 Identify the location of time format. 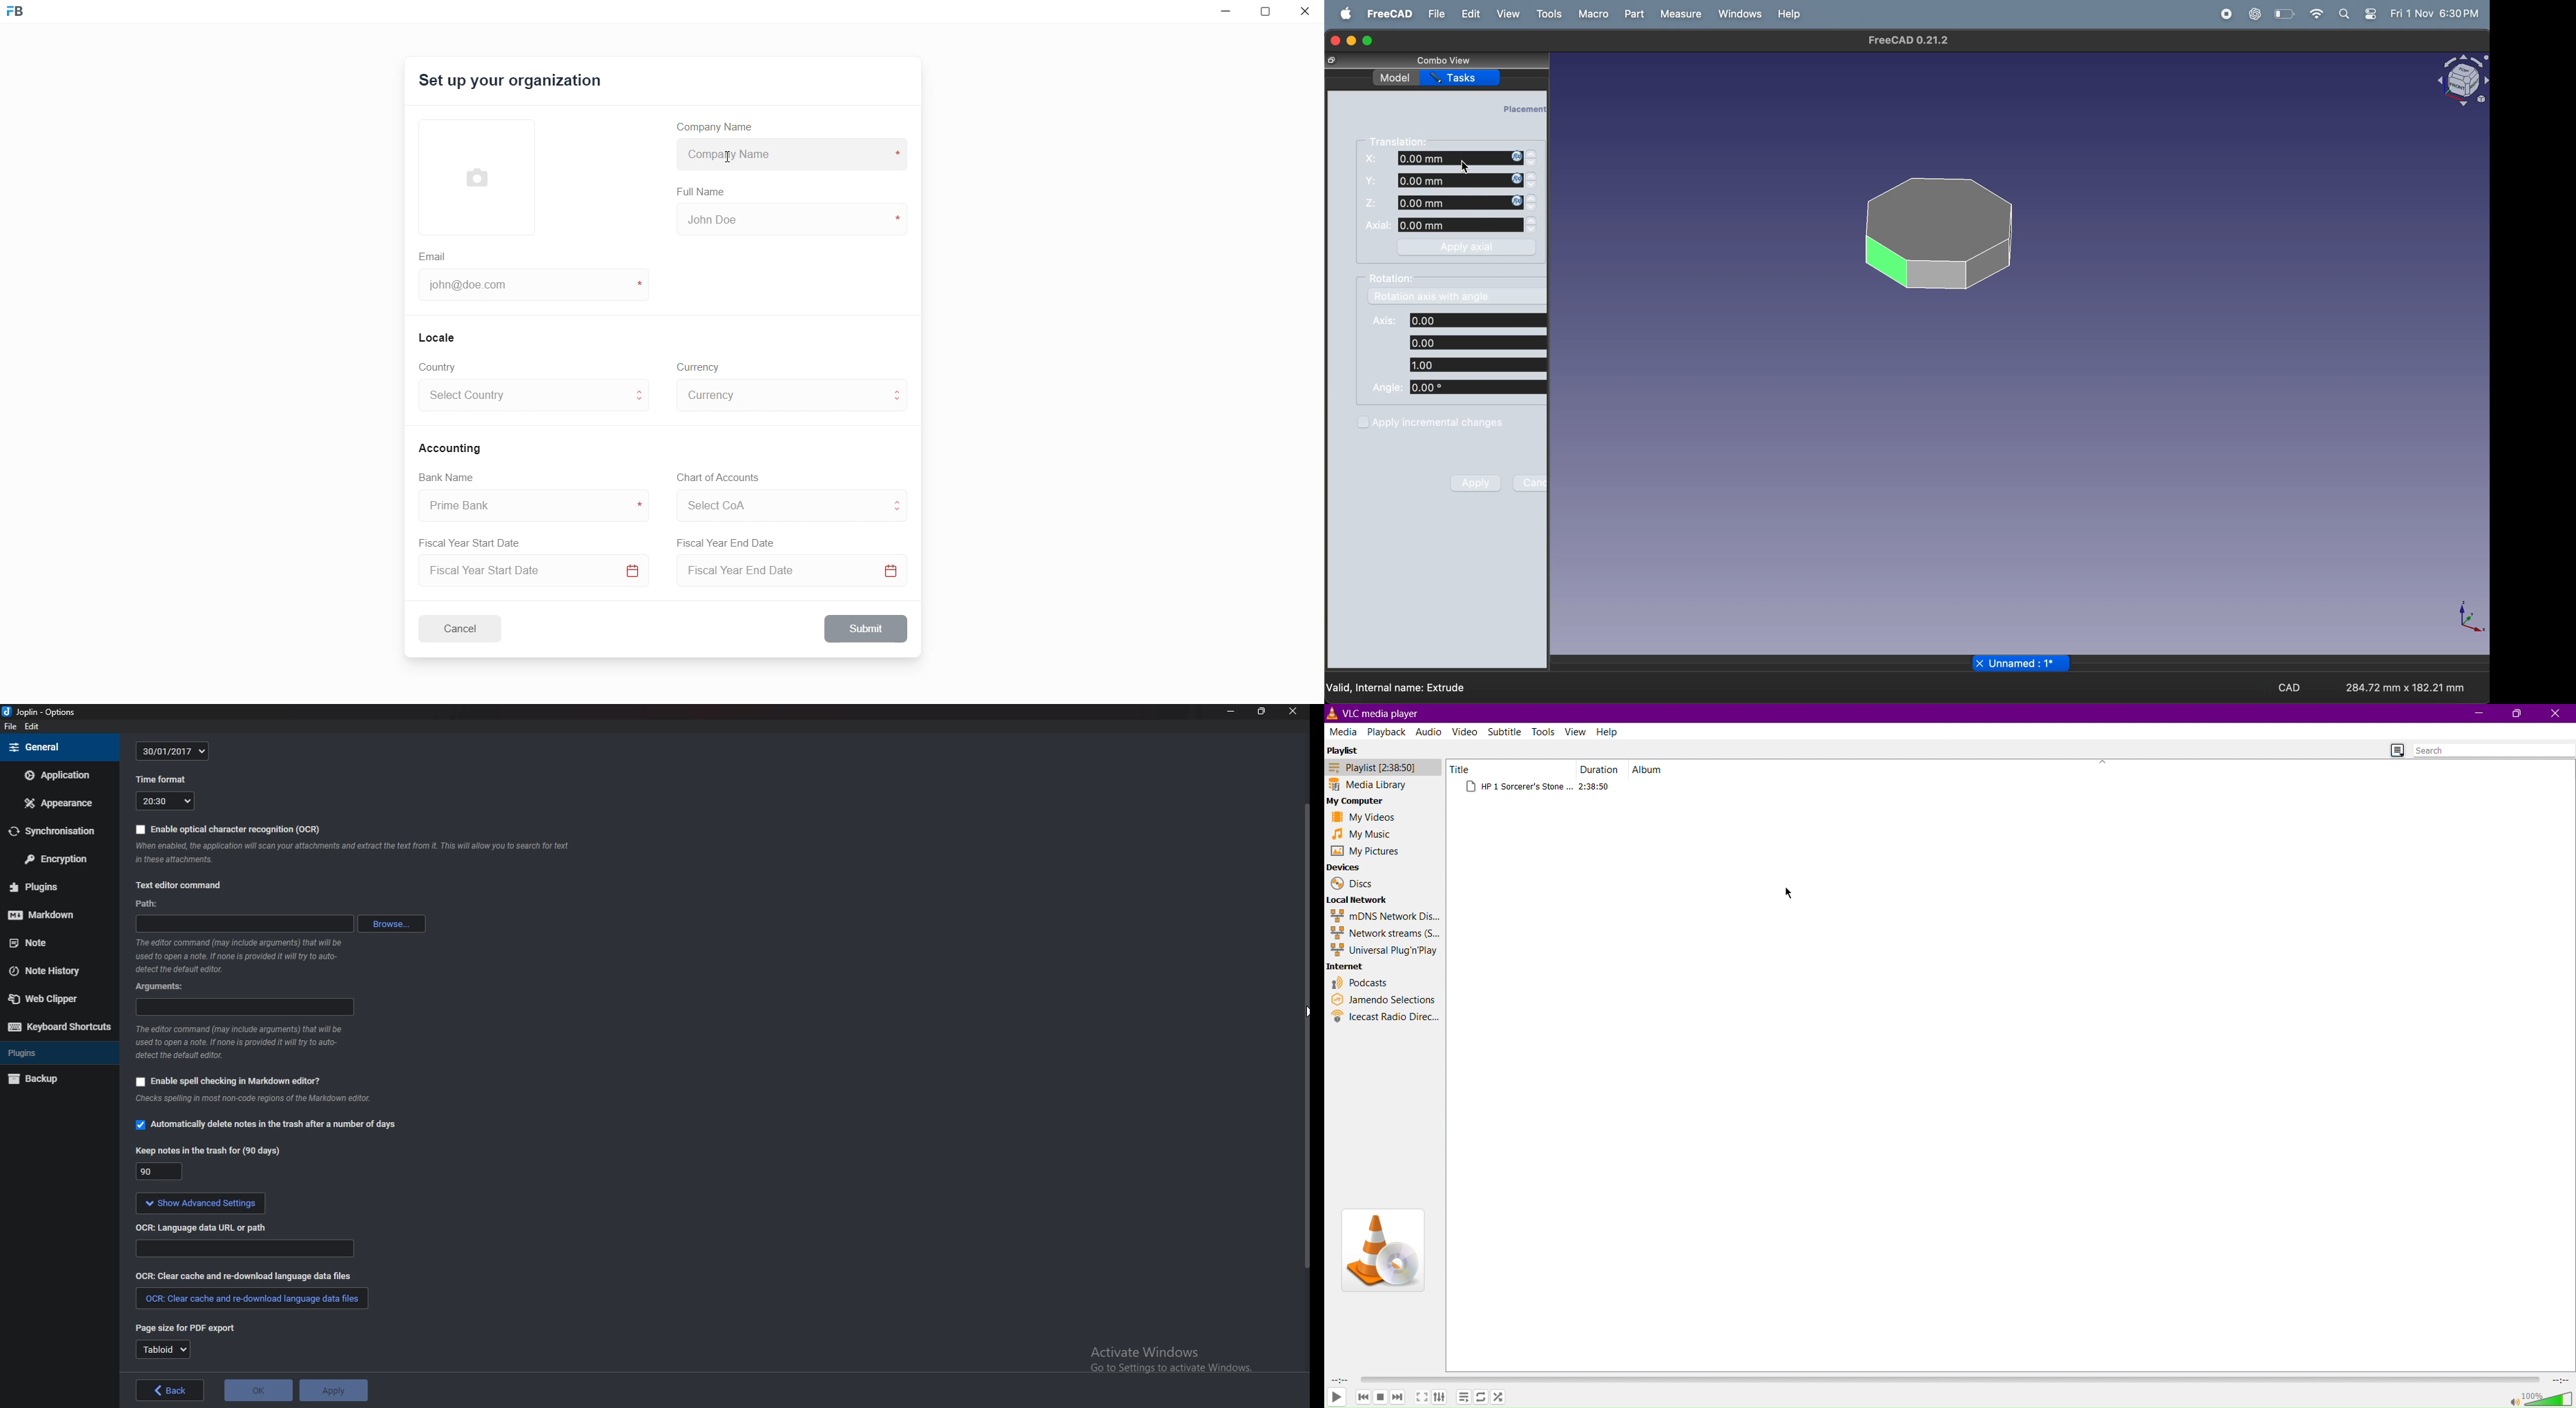
(162, 780).